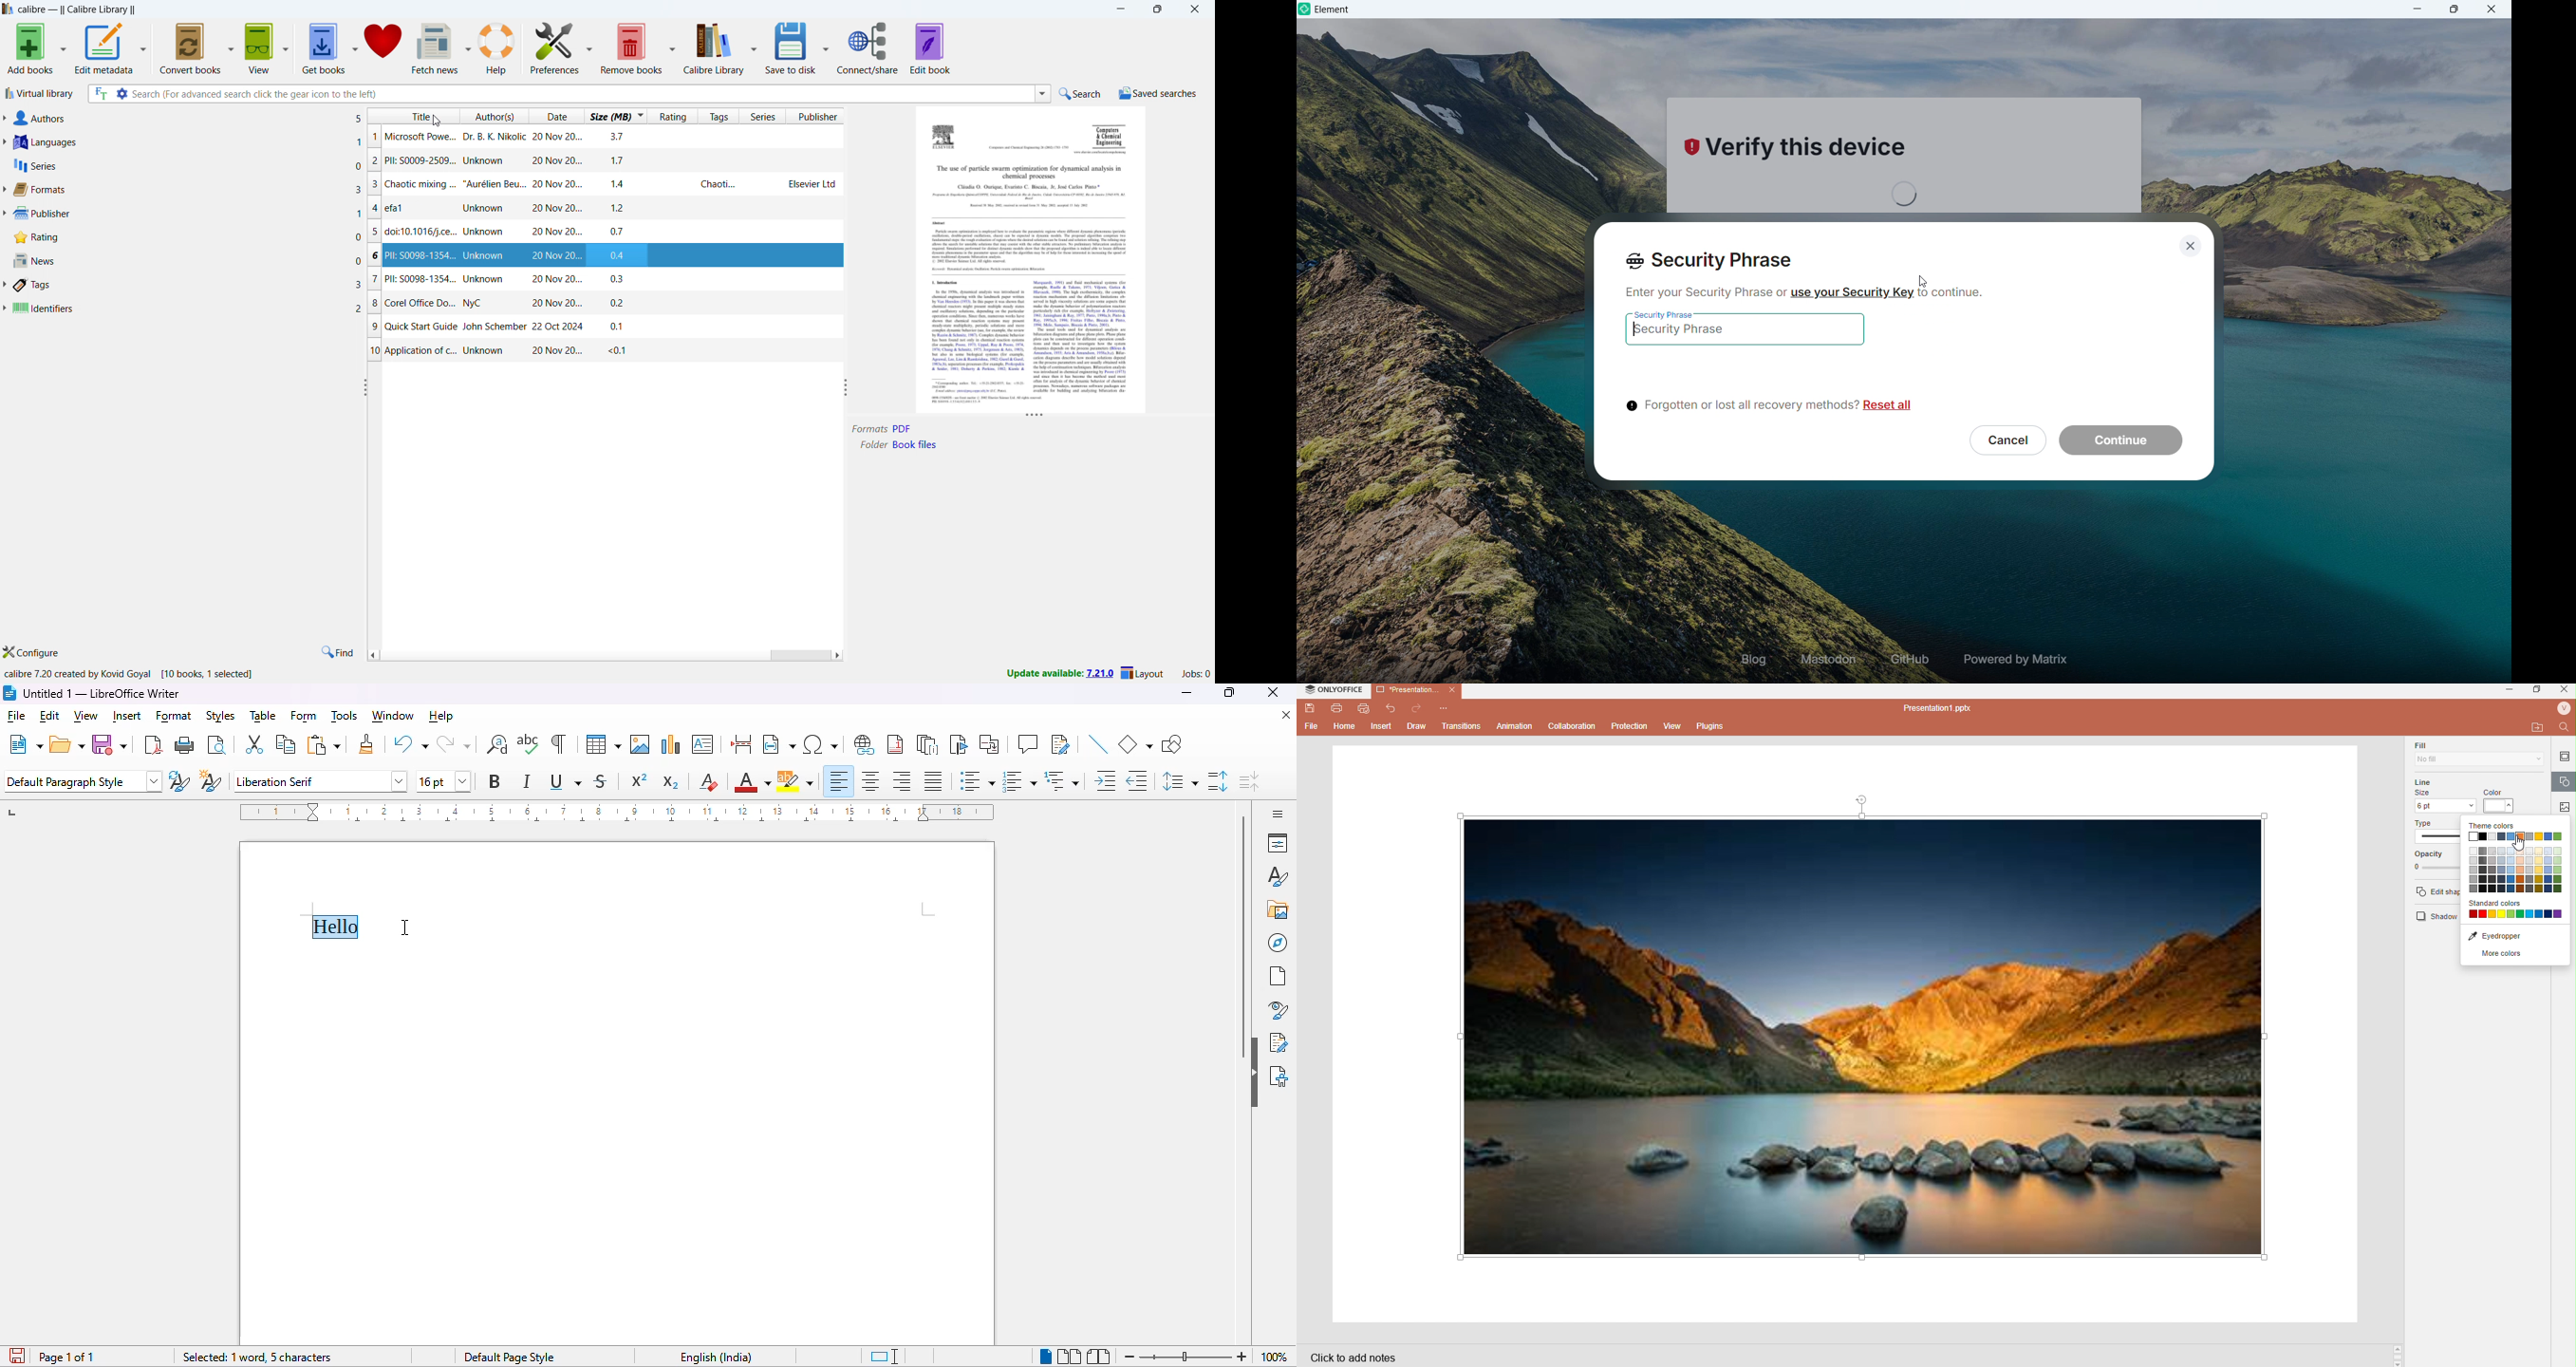  I want to click on , so click(955, 282).